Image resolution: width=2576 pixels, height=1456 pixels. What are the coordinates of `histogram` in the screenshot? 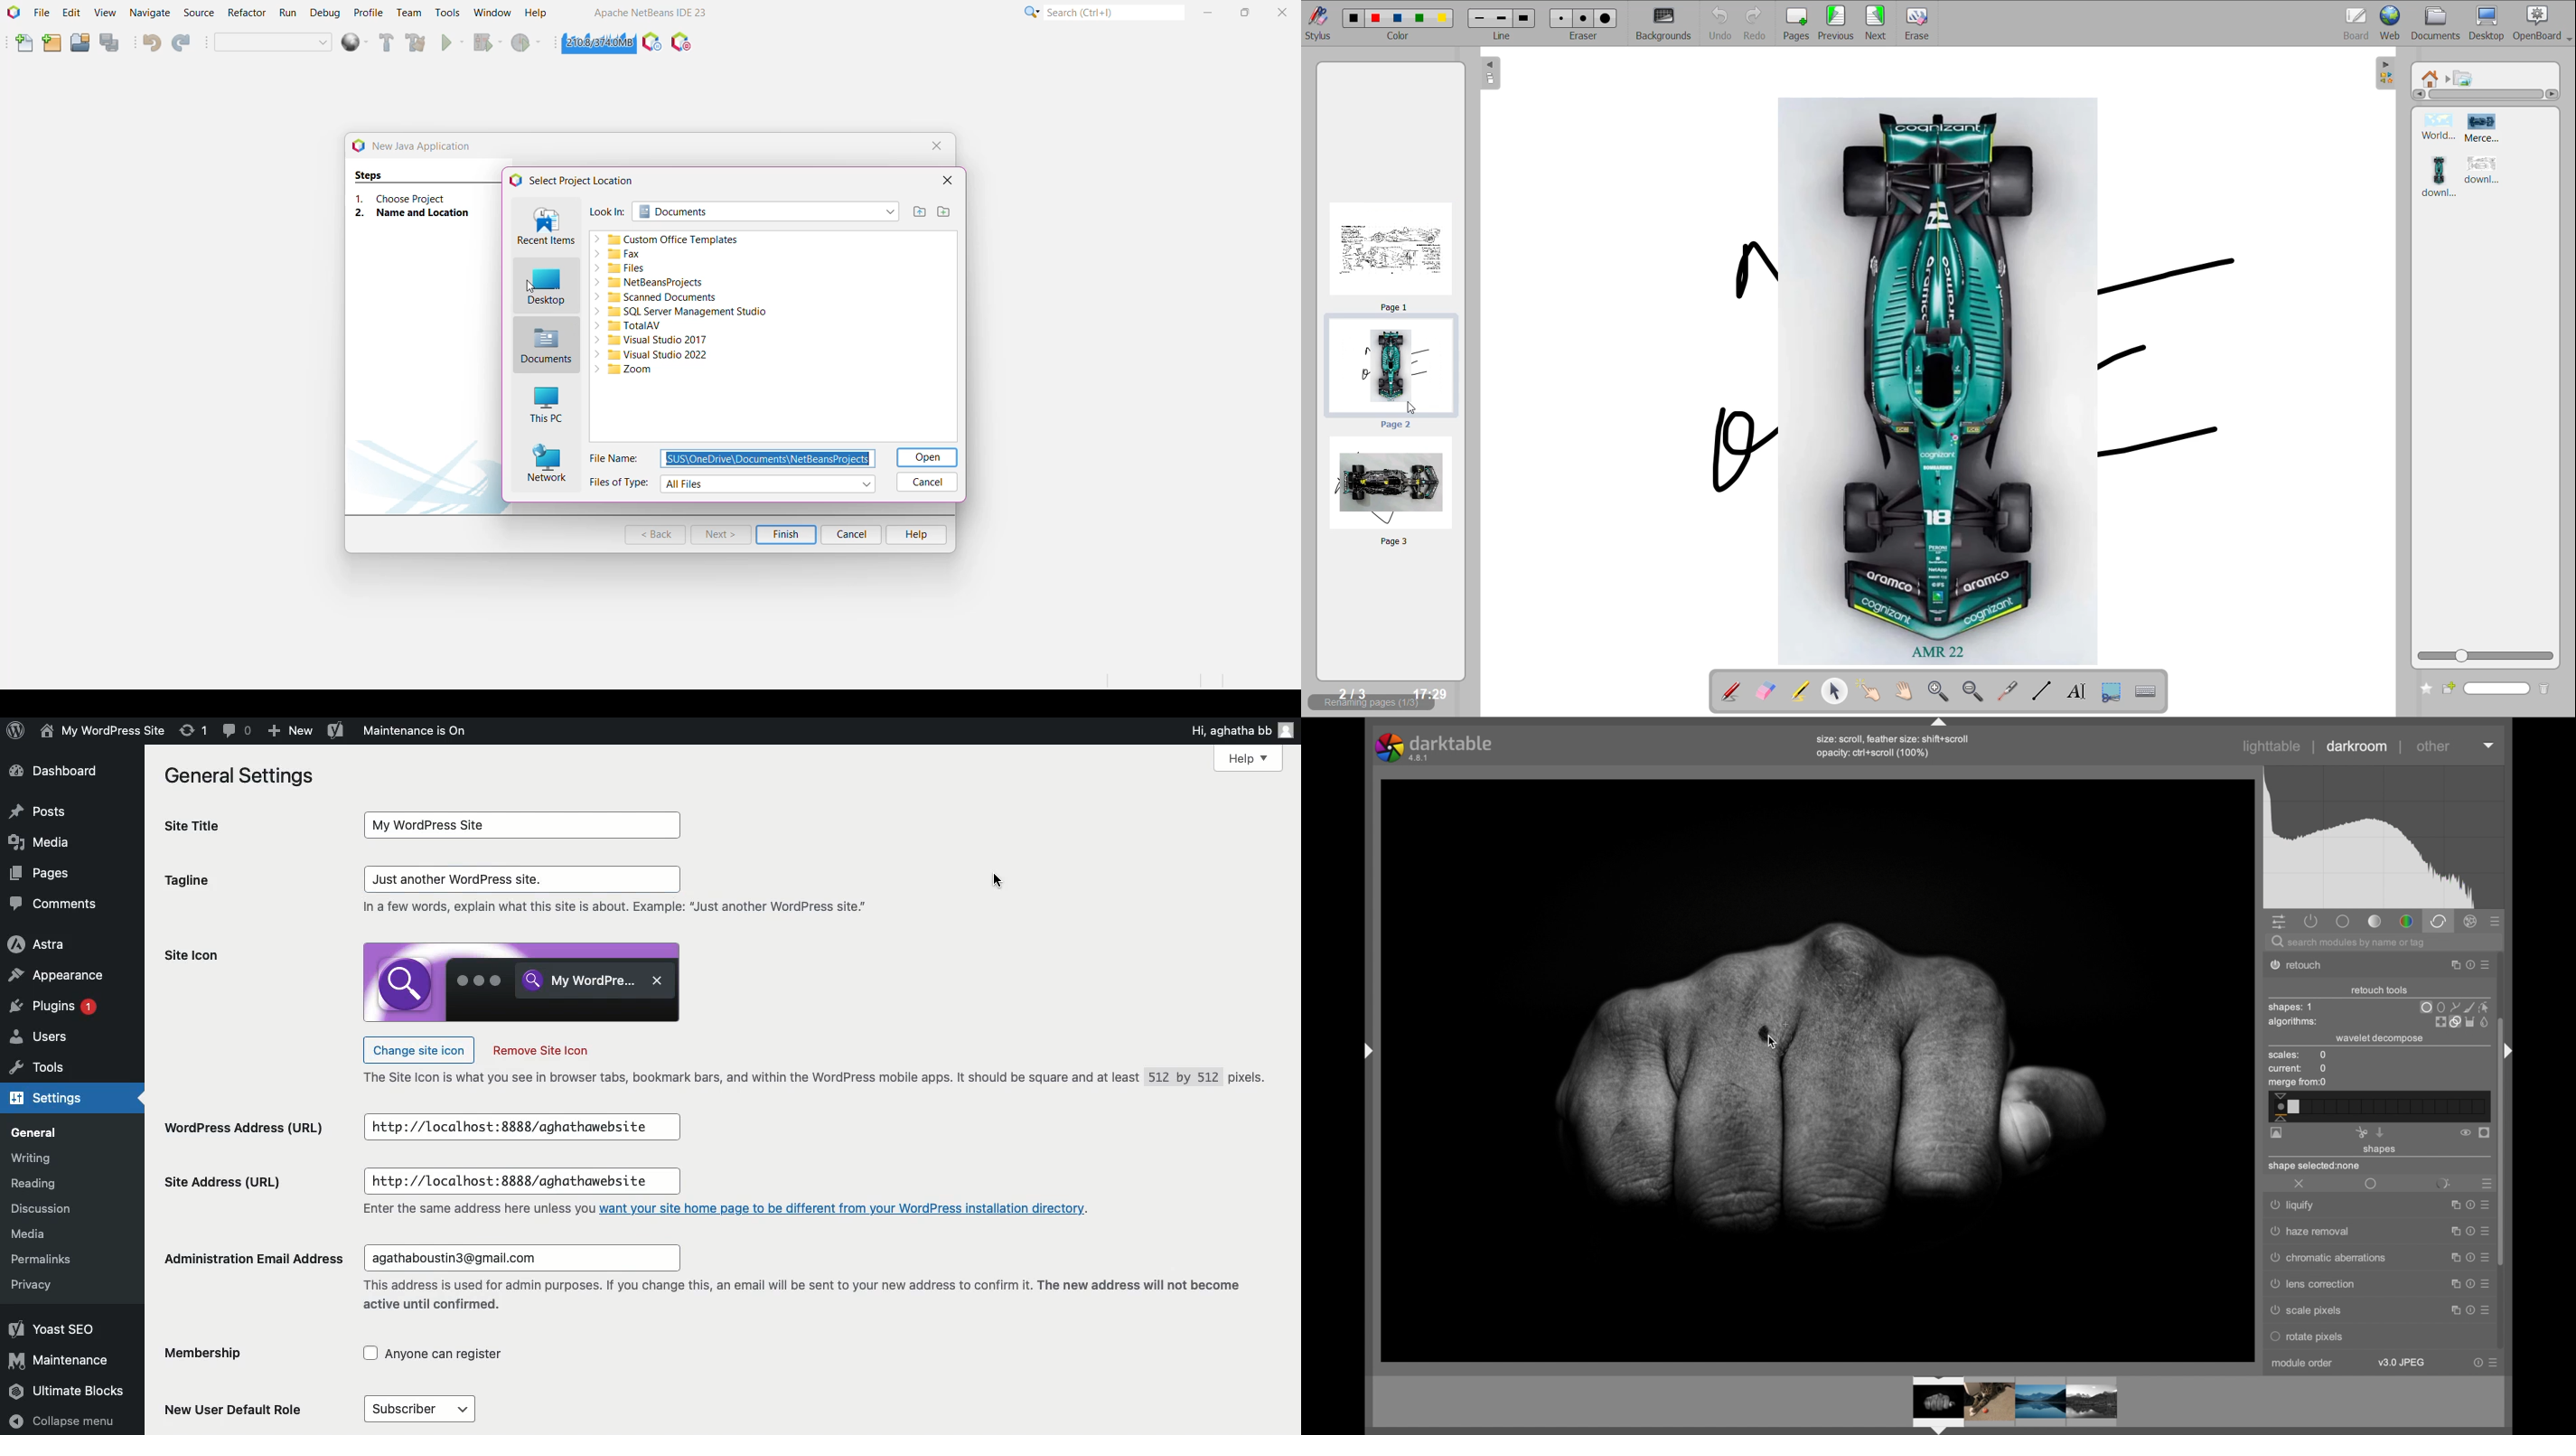 It's located at (2384, 838).